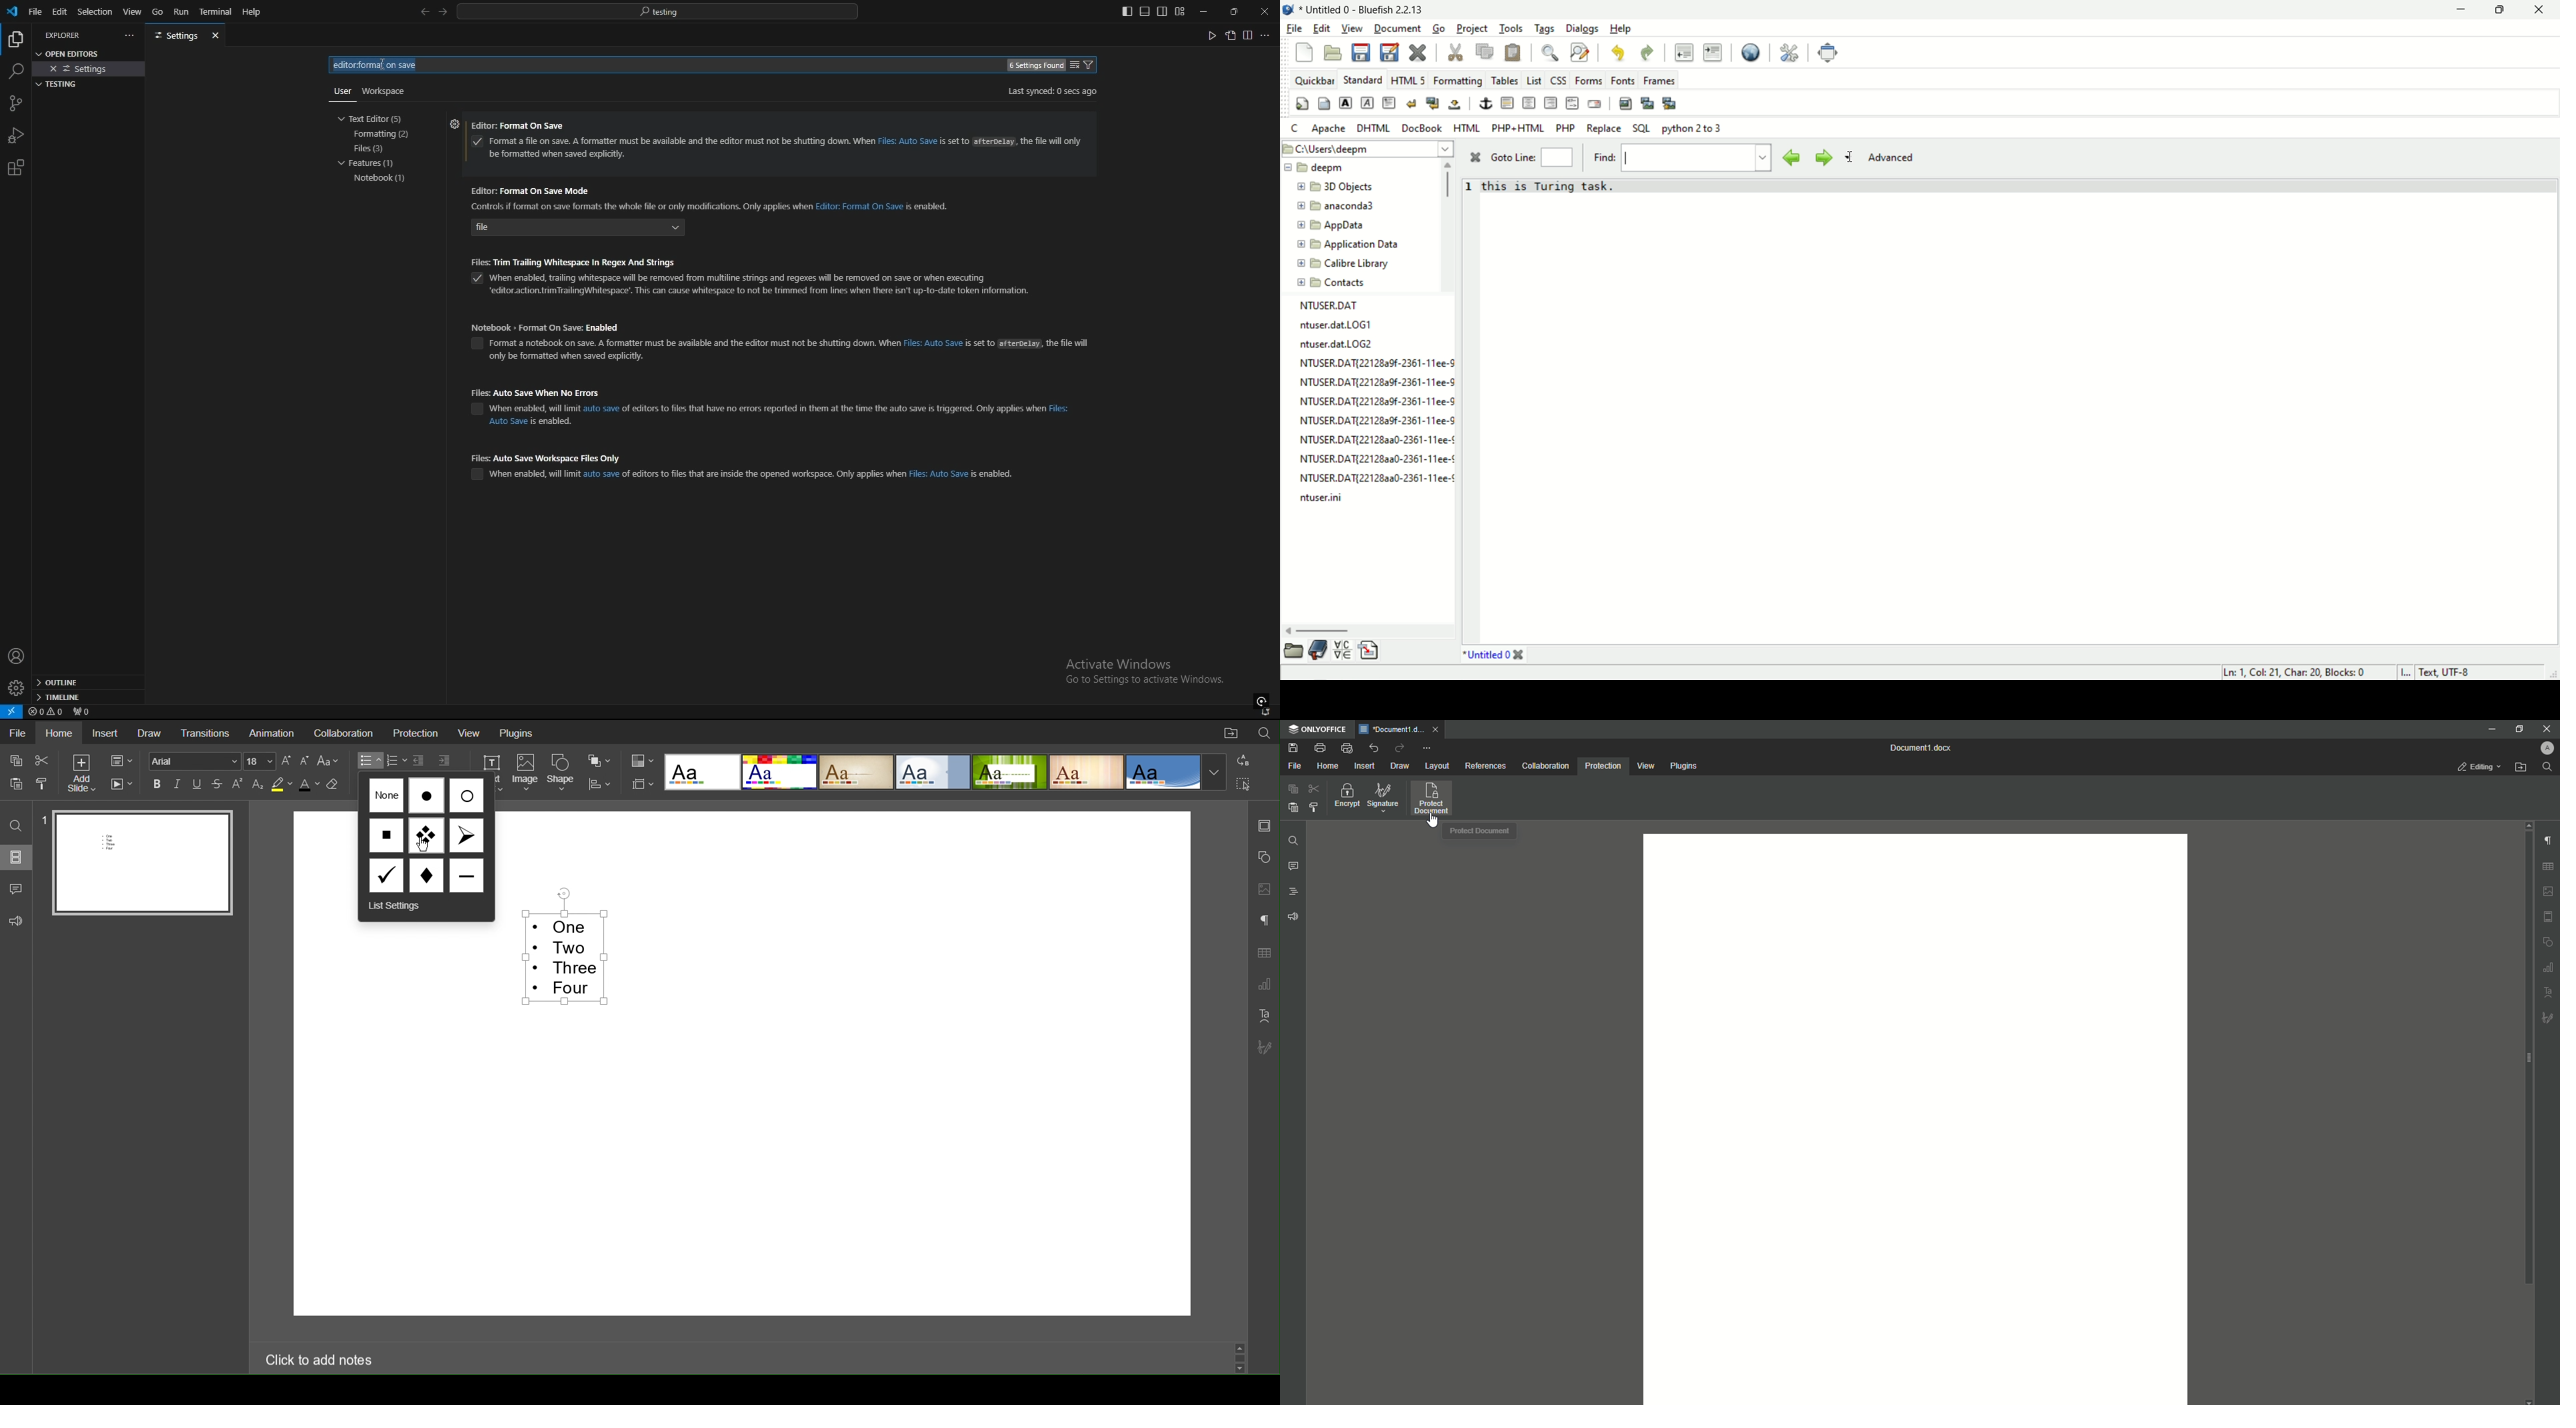  What do you see at coordinates (1293, 649) in the screenshot?
I see `file browser` at bounding box center [1293, 649].